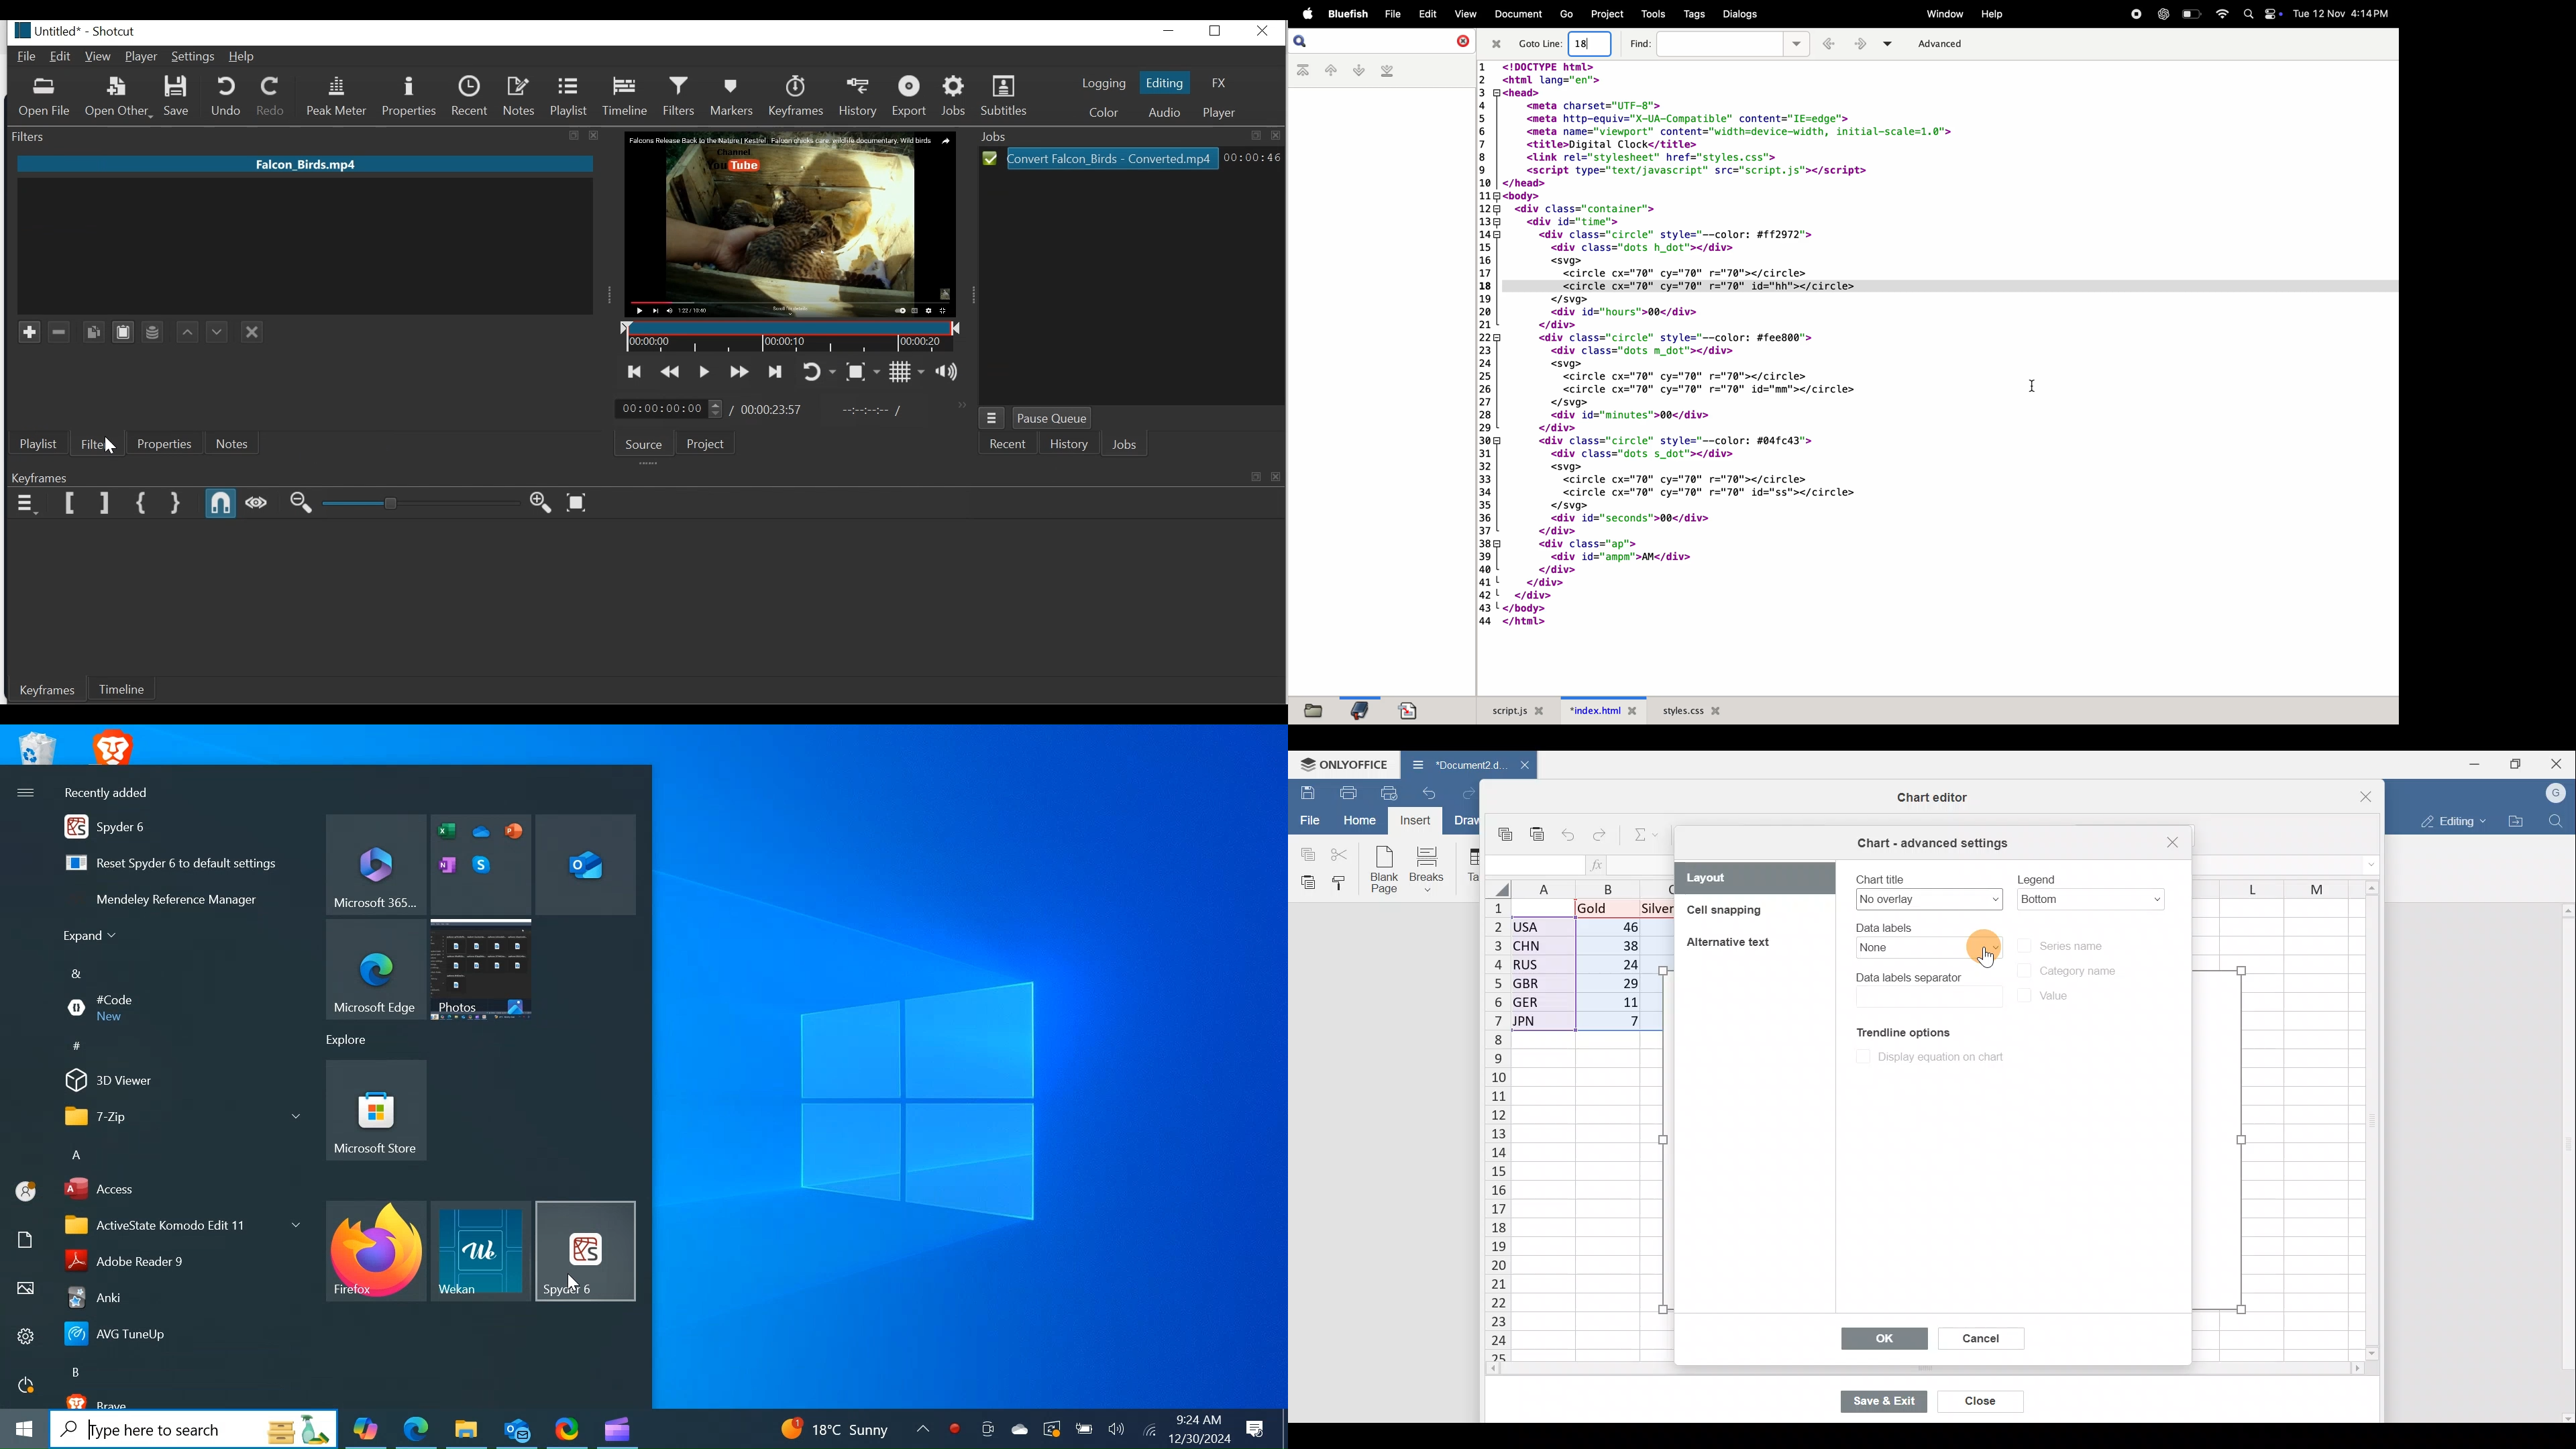 The height and width of the screenshot is (1456, 2576). Describe the element at coordinates (193, 58) in the screenshot. I see `Settings` at that location.